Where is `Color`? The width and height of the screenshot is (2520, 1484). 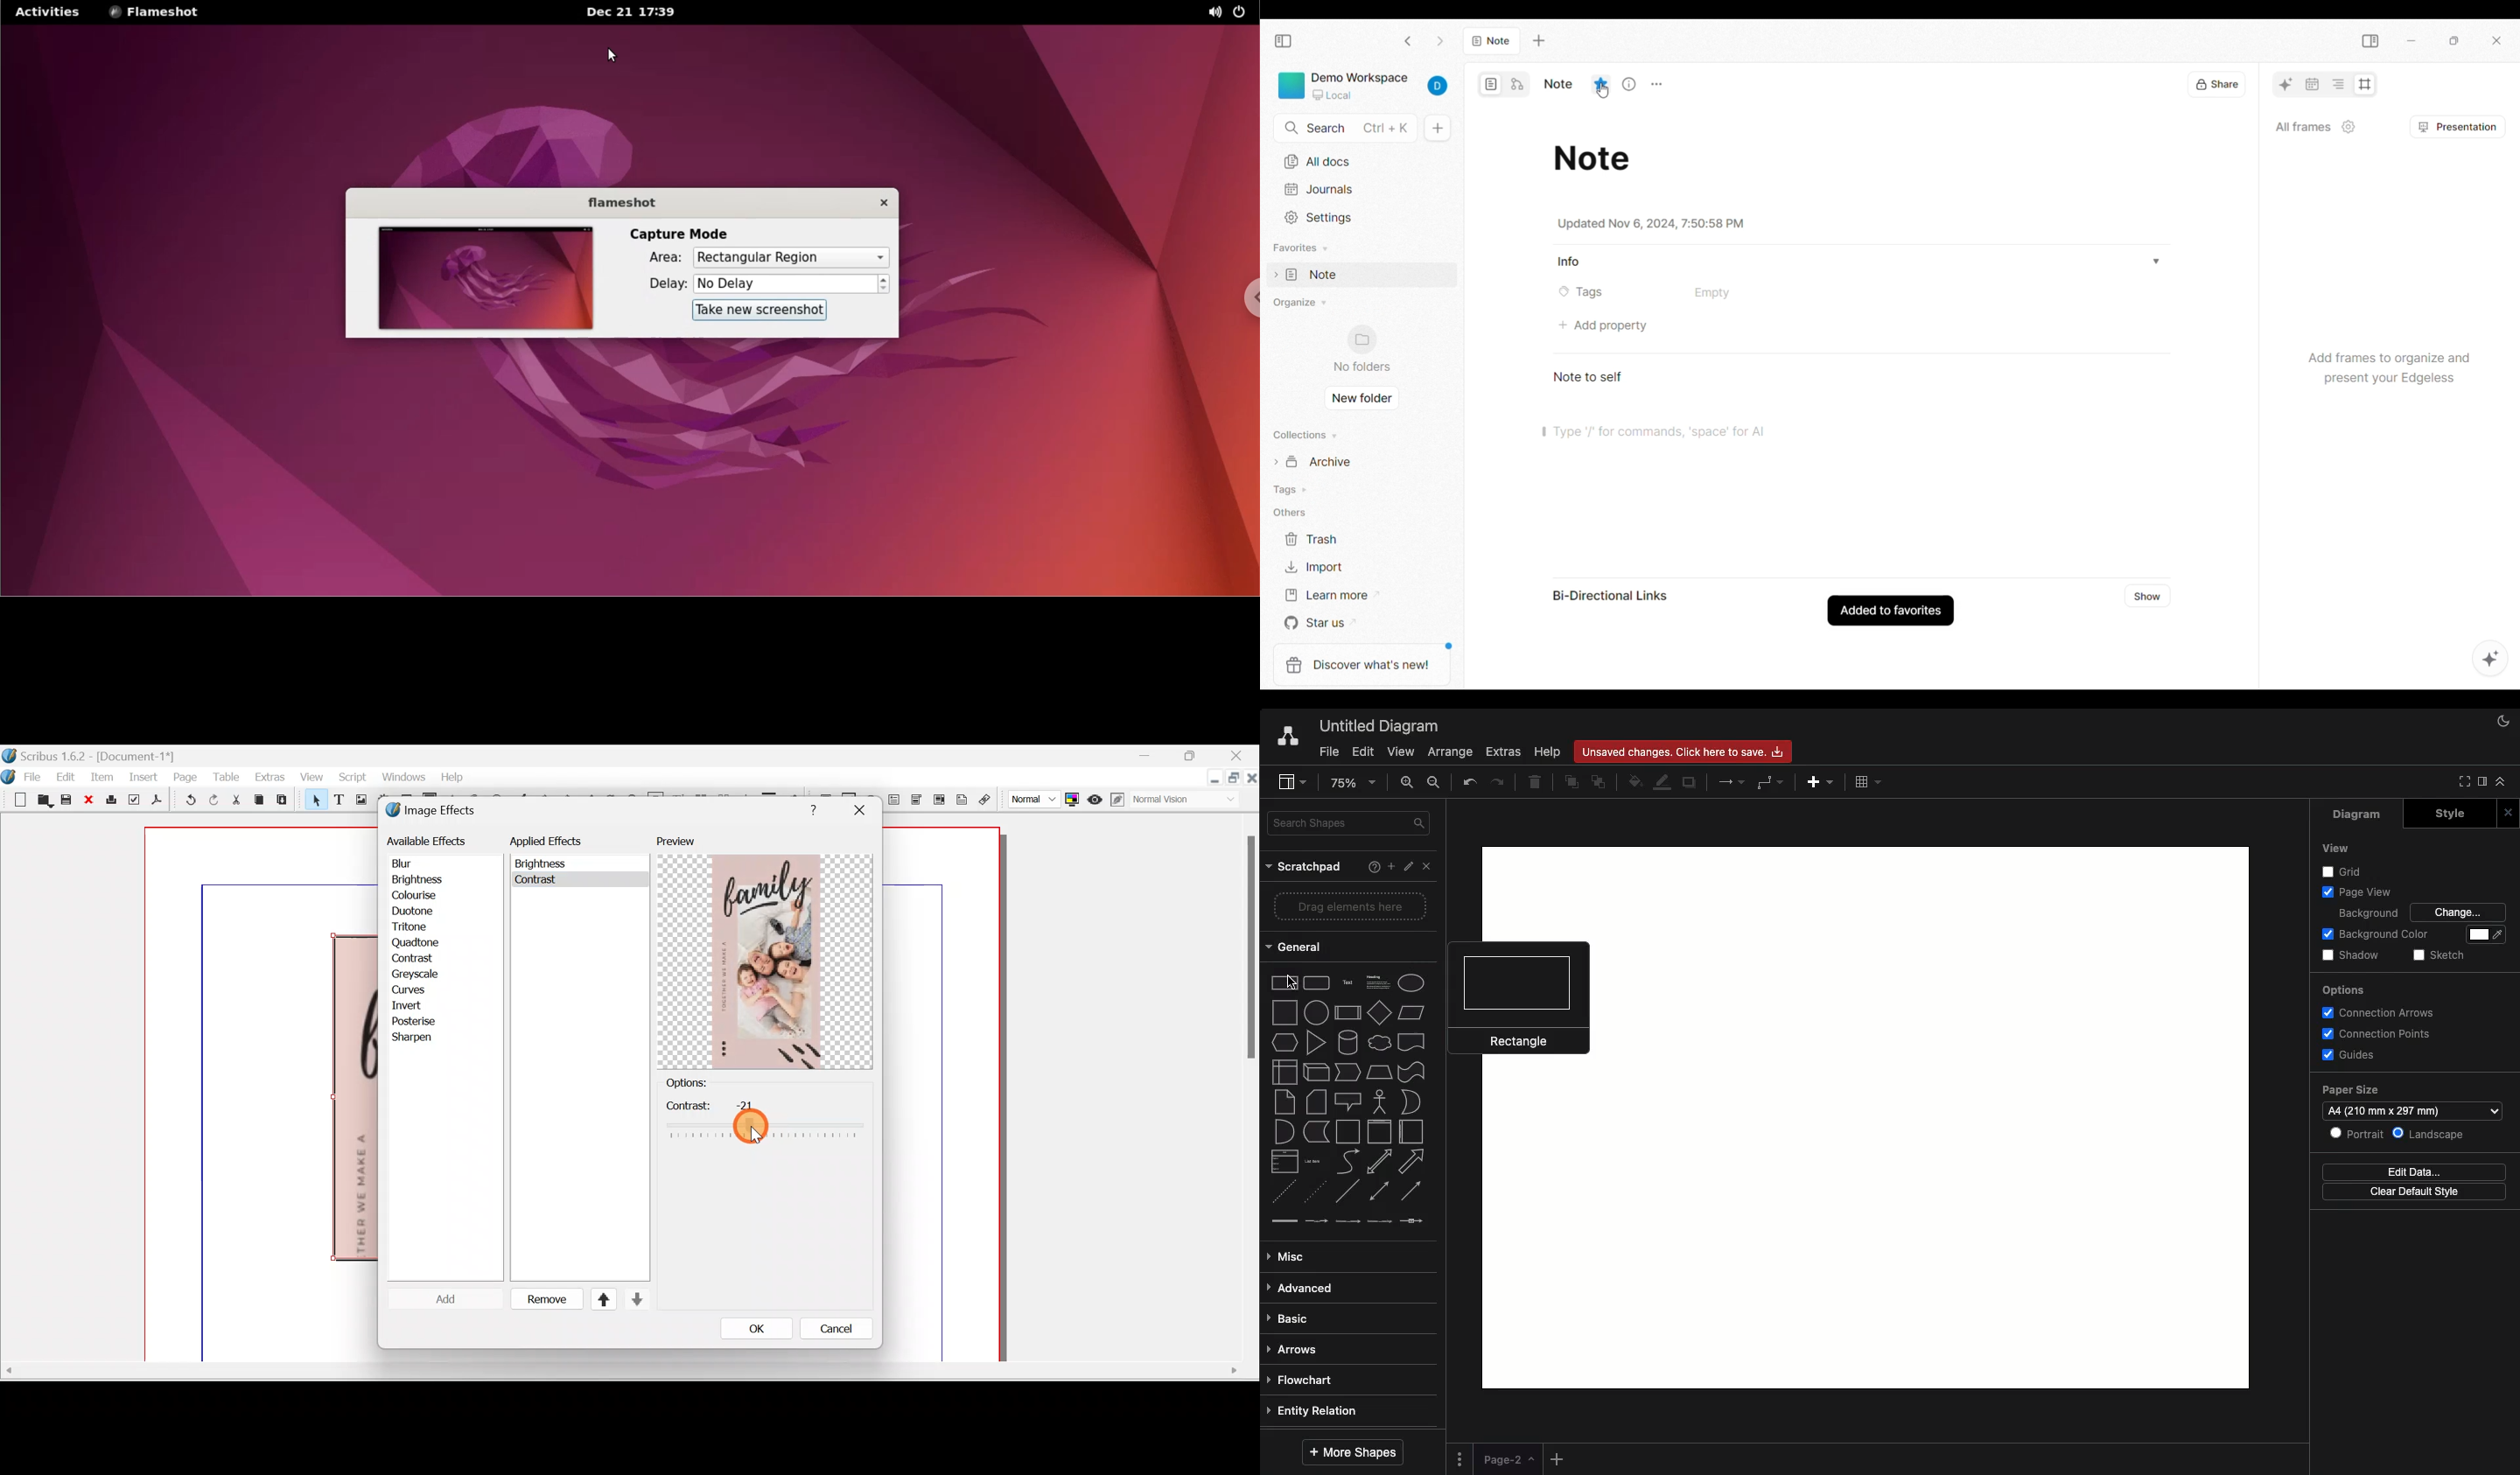 Color is located at coordinates (2481, 935).